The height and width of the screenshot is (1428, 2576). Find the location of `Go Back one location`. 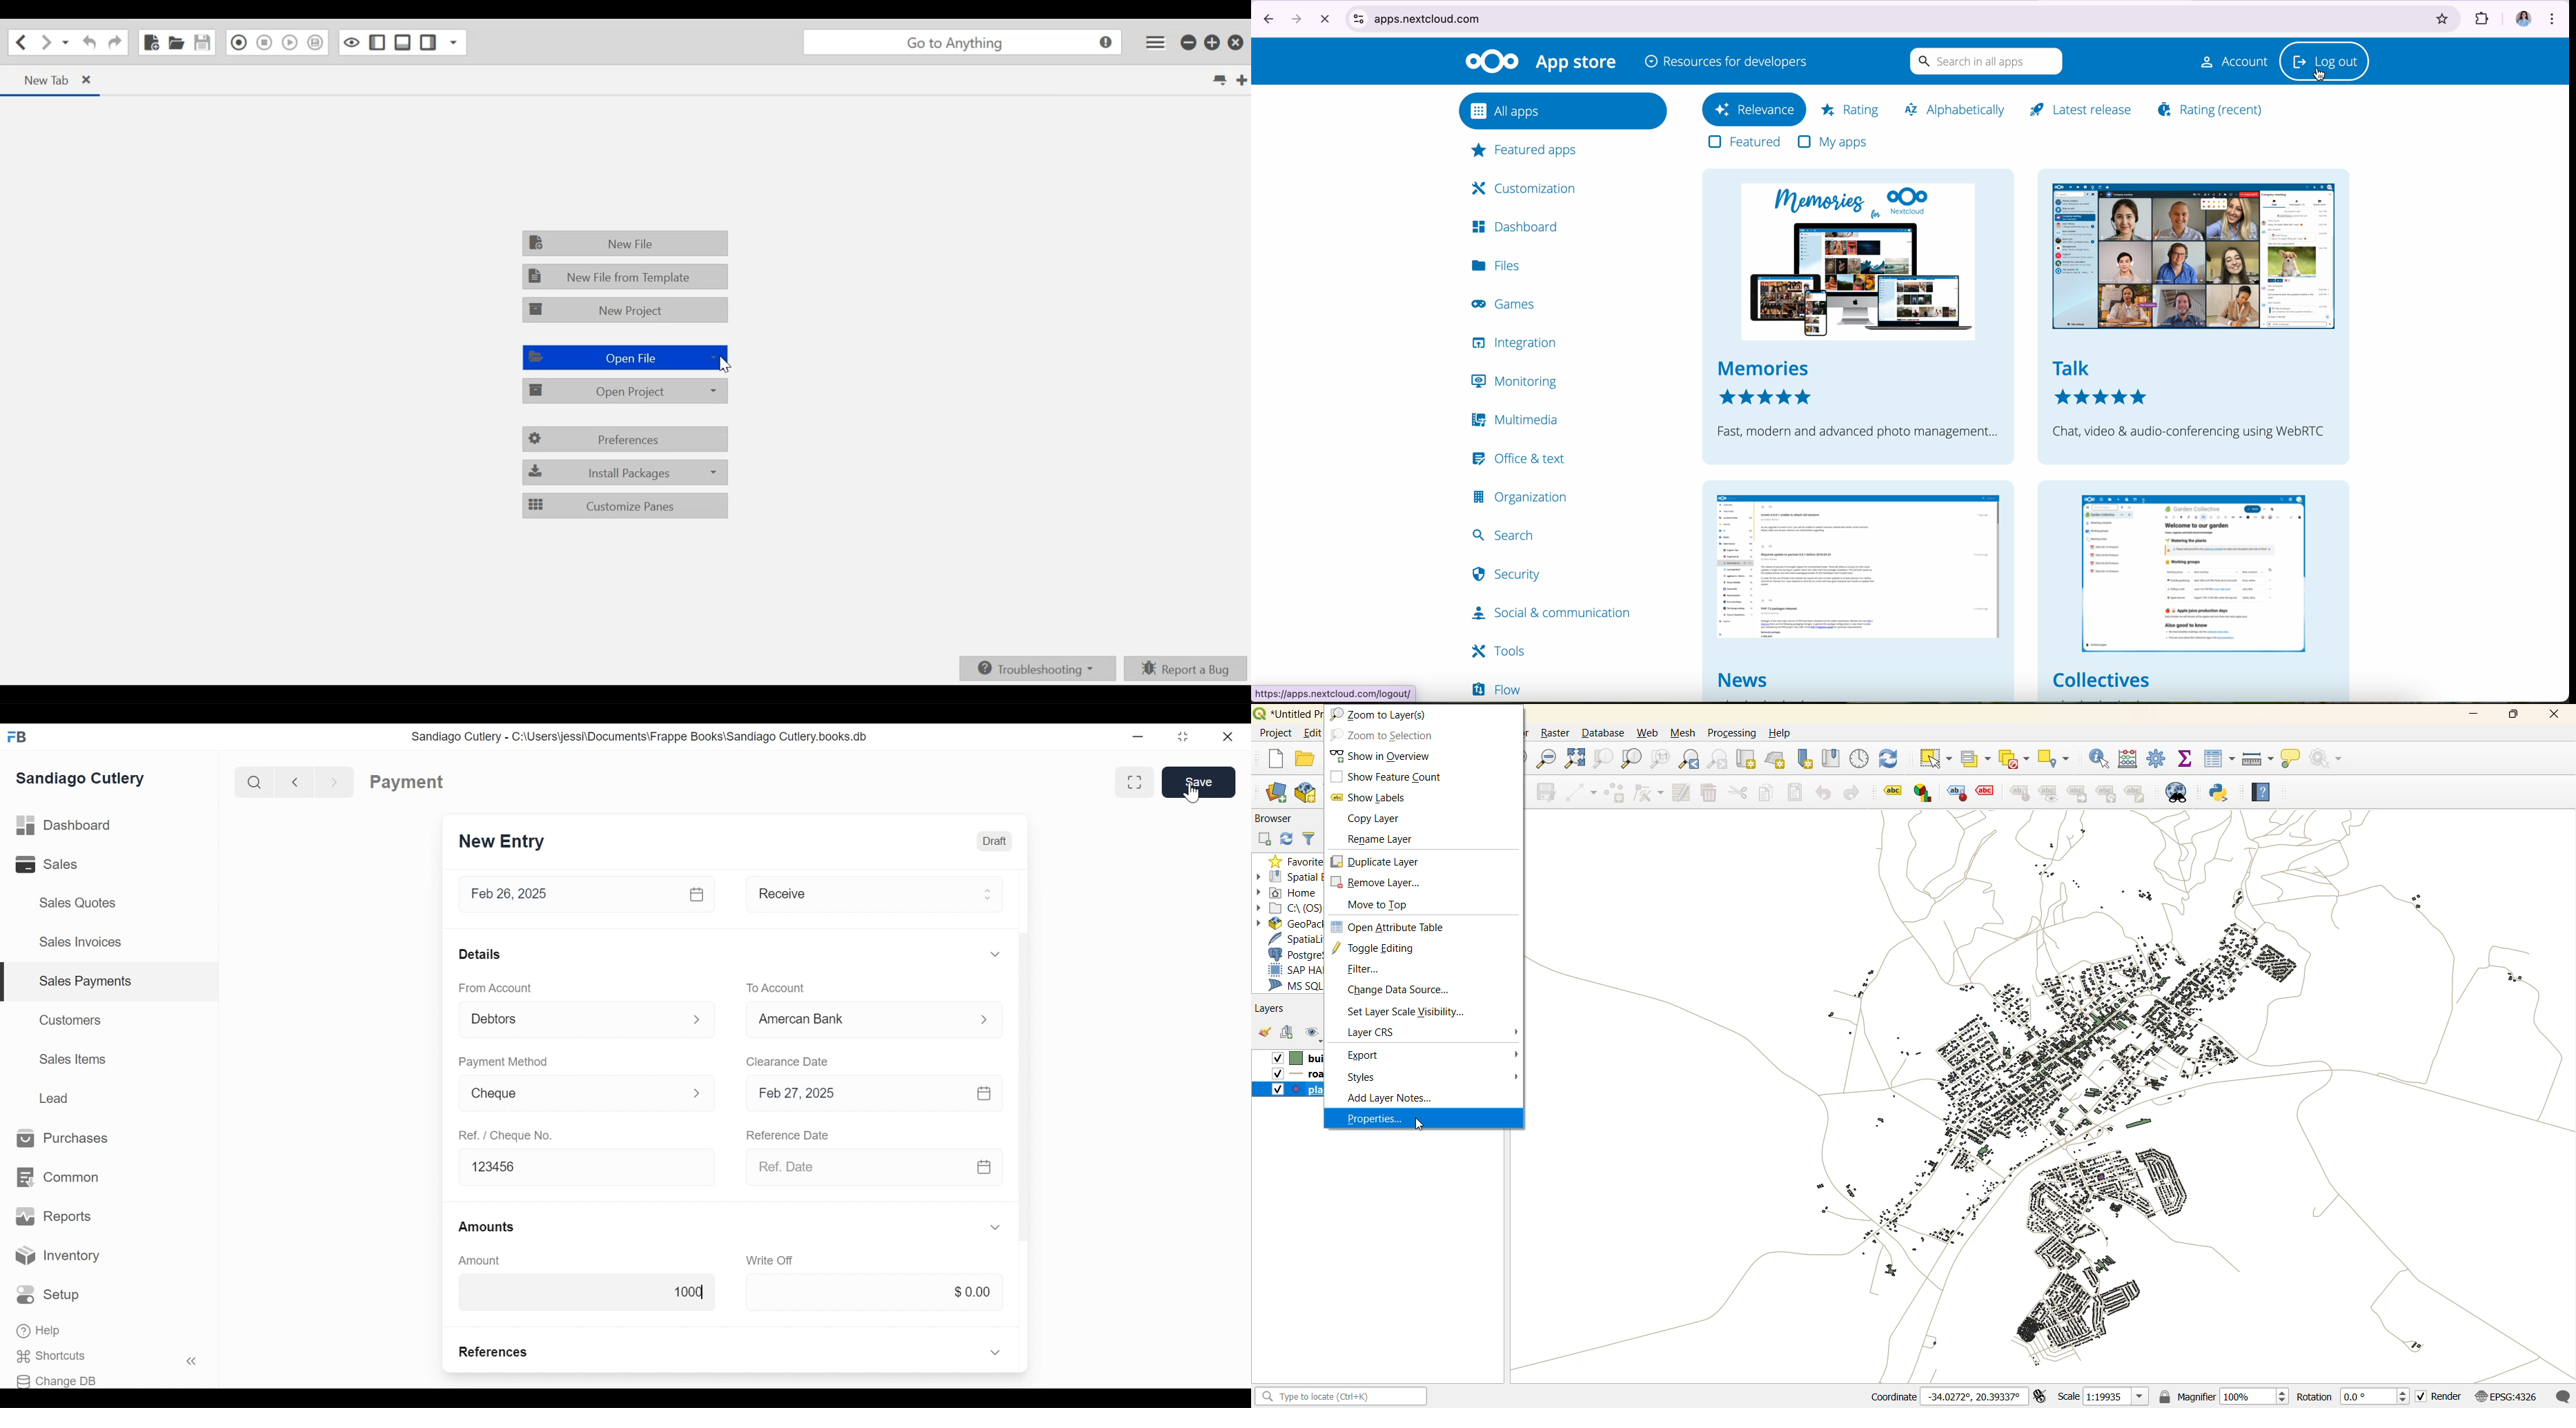

Go Back one location is located at coordinates (21, 42).